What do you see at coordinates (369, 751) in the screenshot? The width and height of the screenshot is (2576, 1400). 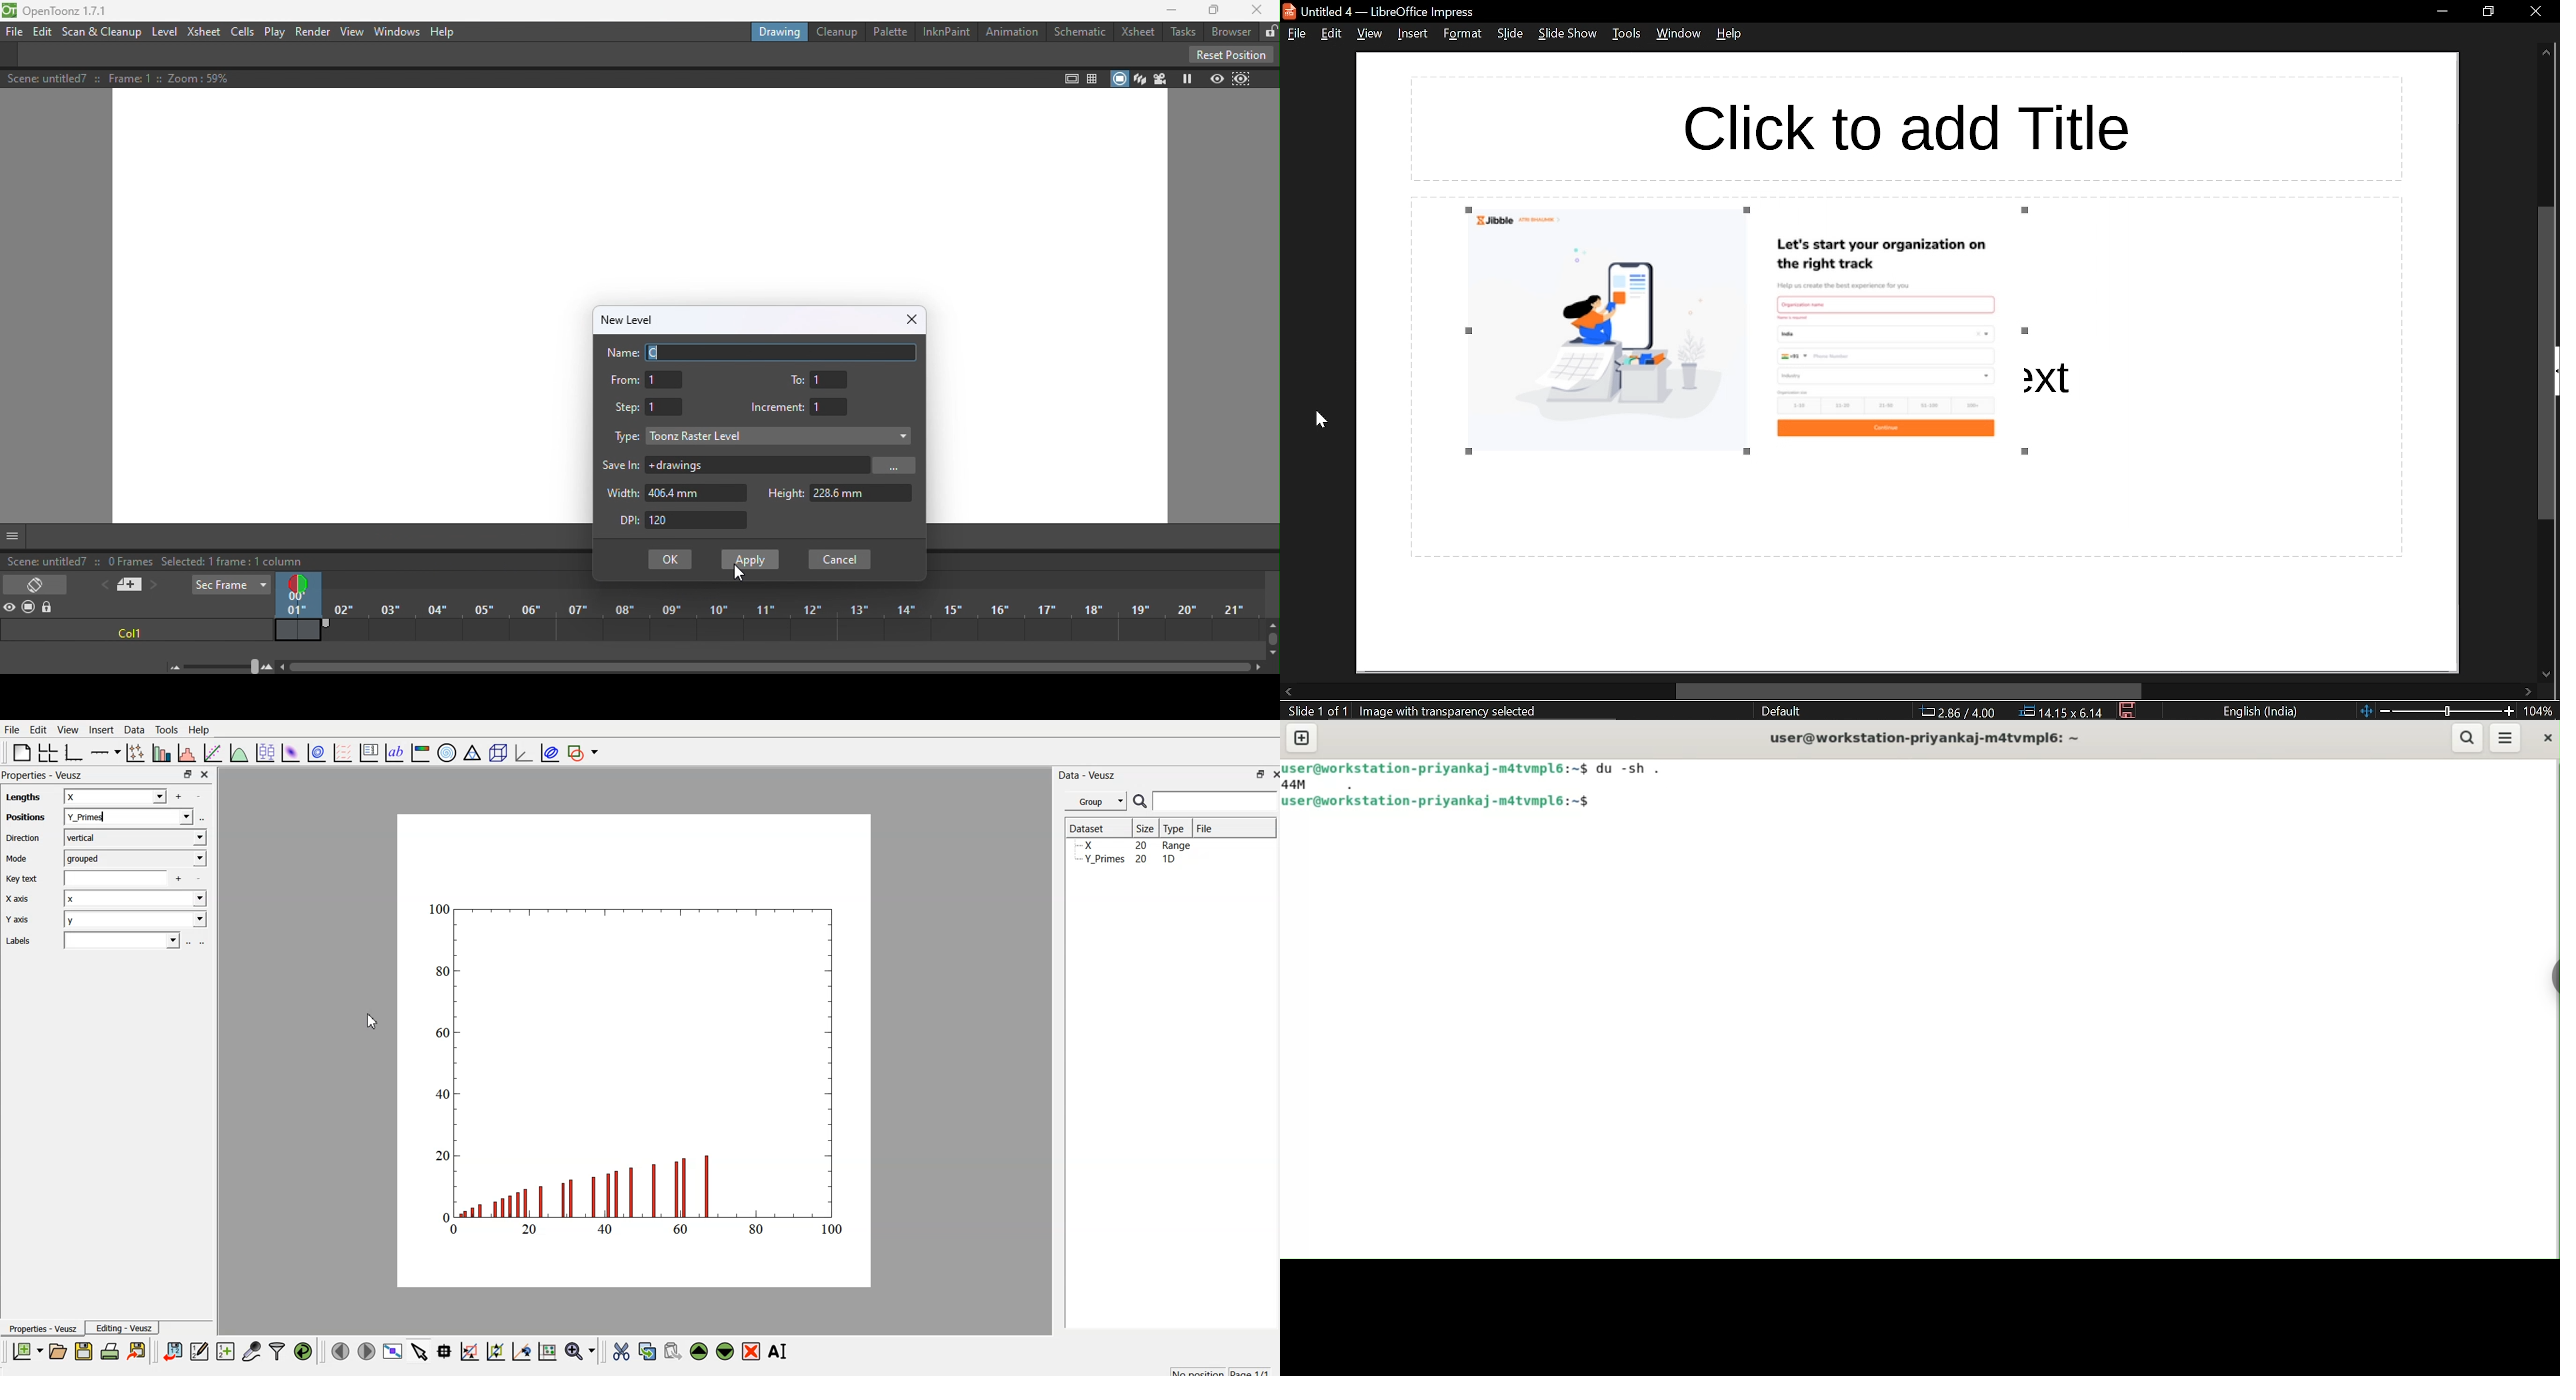 I see `plot key` at bounding box center [369, 751].